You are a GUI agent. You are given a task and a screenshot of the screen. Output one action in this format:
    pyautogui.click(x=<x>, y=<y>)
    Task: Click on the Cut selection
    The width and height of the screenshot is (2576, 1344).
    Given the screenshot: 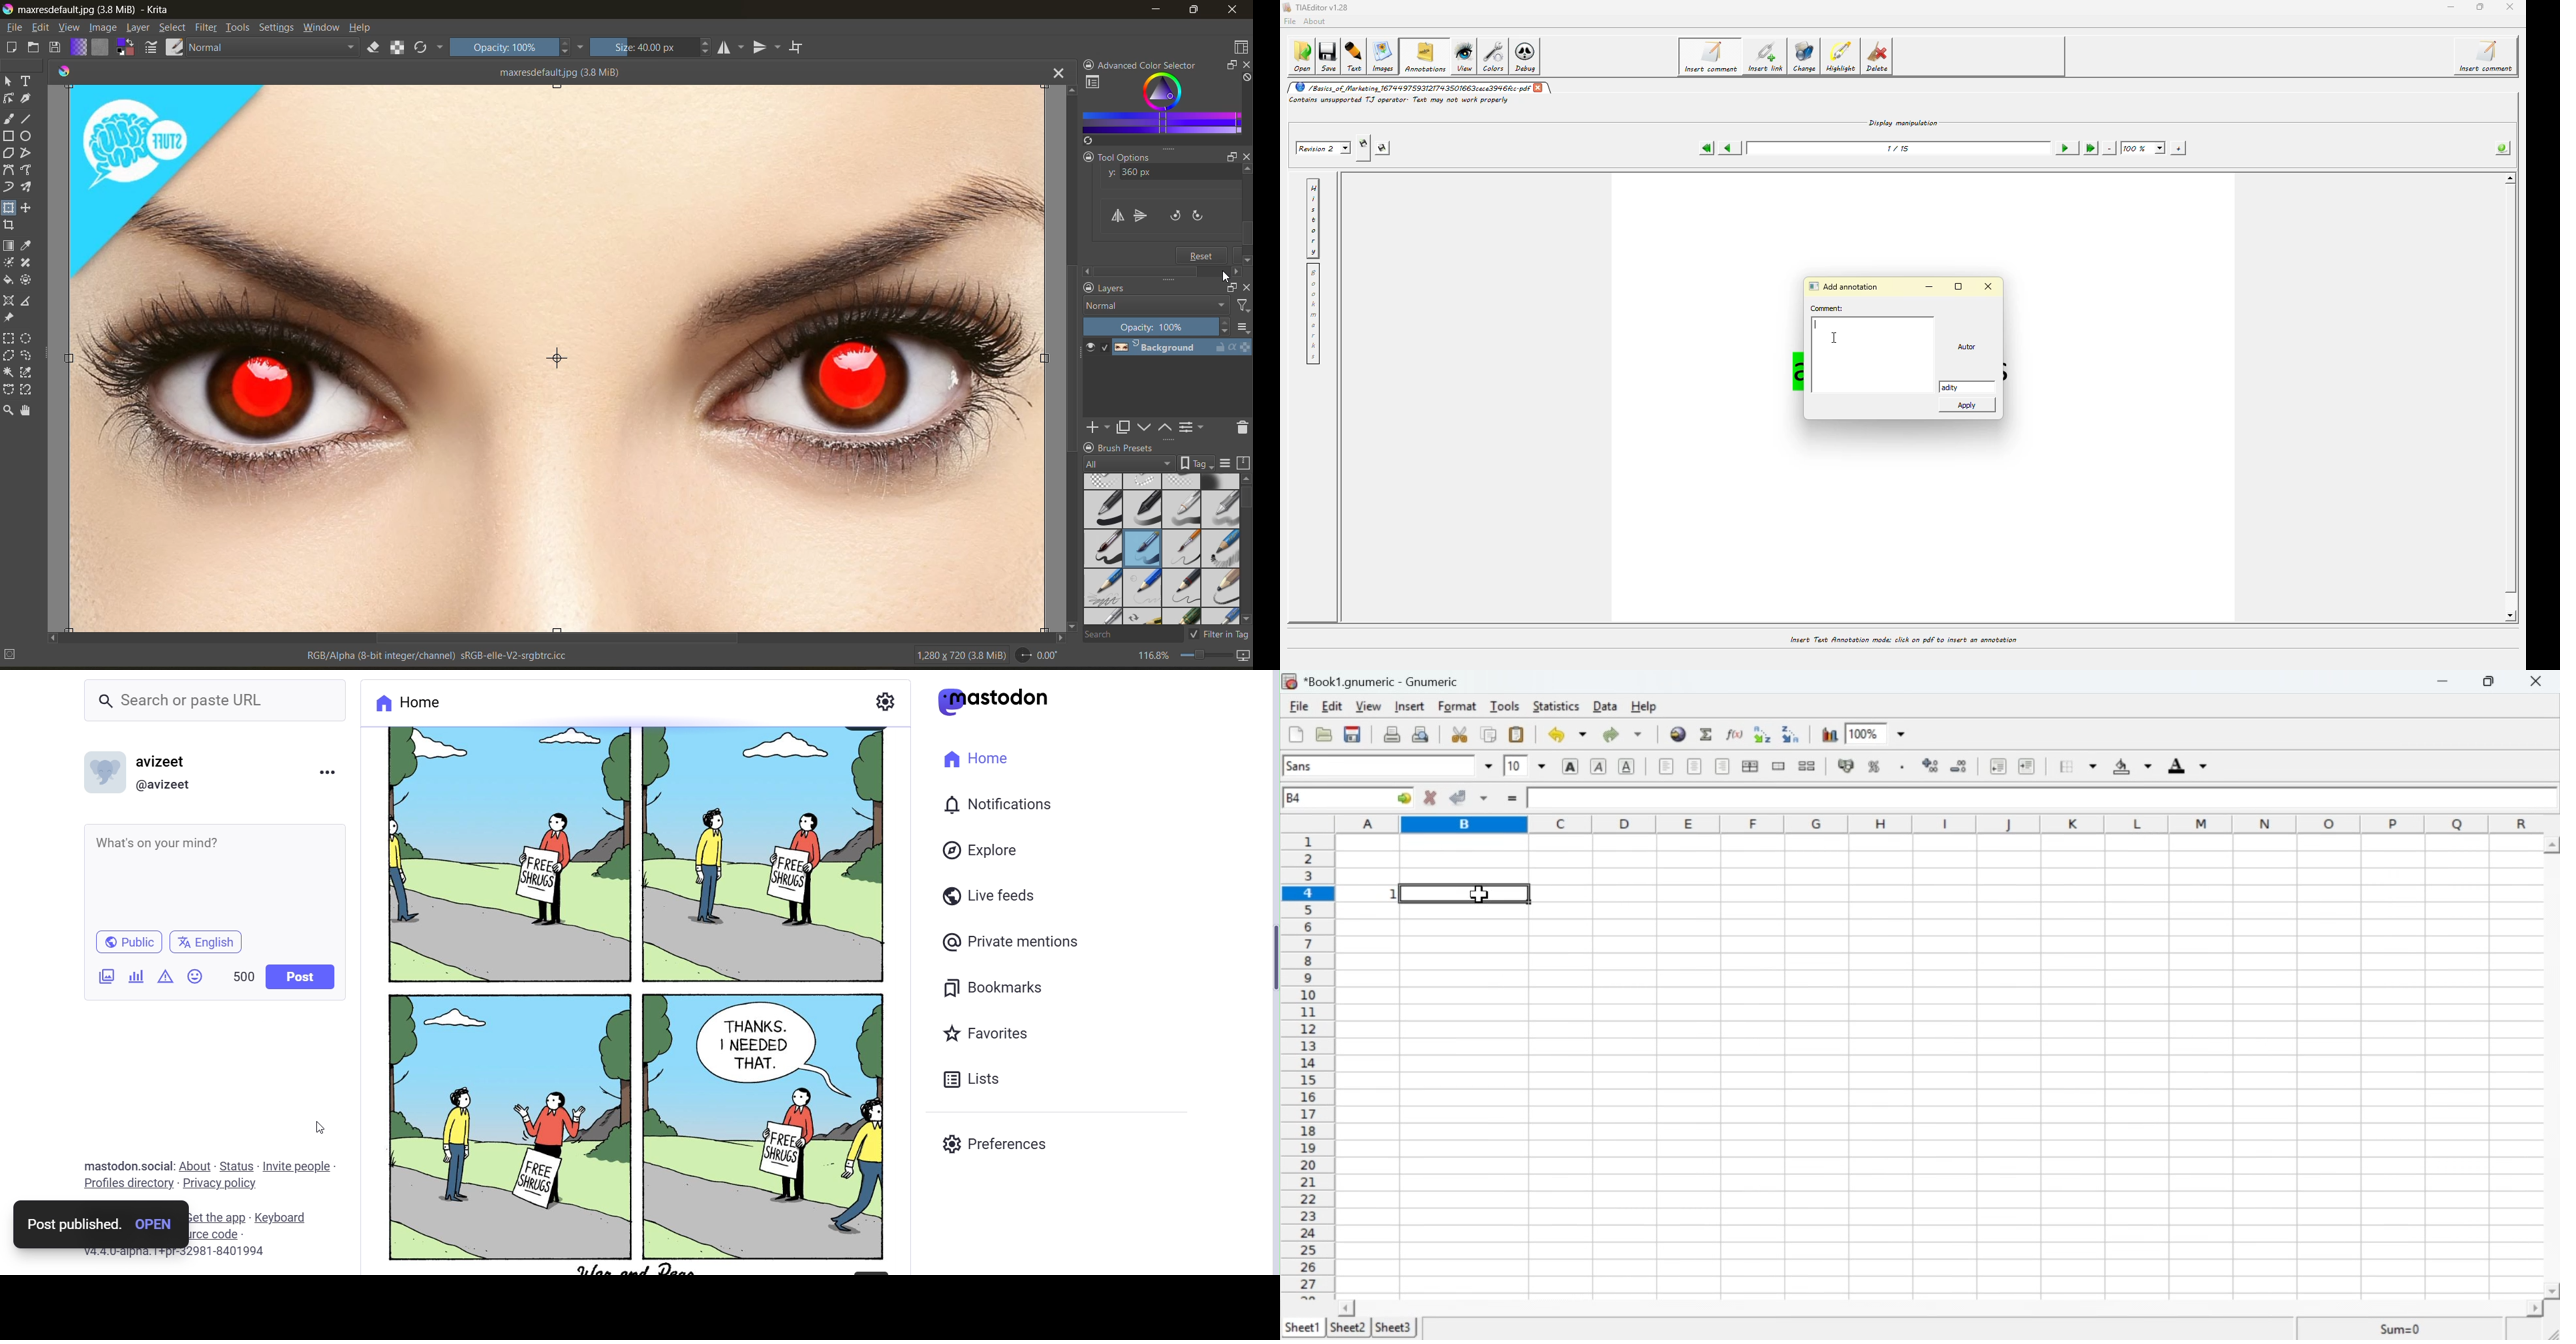 What is the action you would take?
    pyautogui.click(x=1458, y=735)
    